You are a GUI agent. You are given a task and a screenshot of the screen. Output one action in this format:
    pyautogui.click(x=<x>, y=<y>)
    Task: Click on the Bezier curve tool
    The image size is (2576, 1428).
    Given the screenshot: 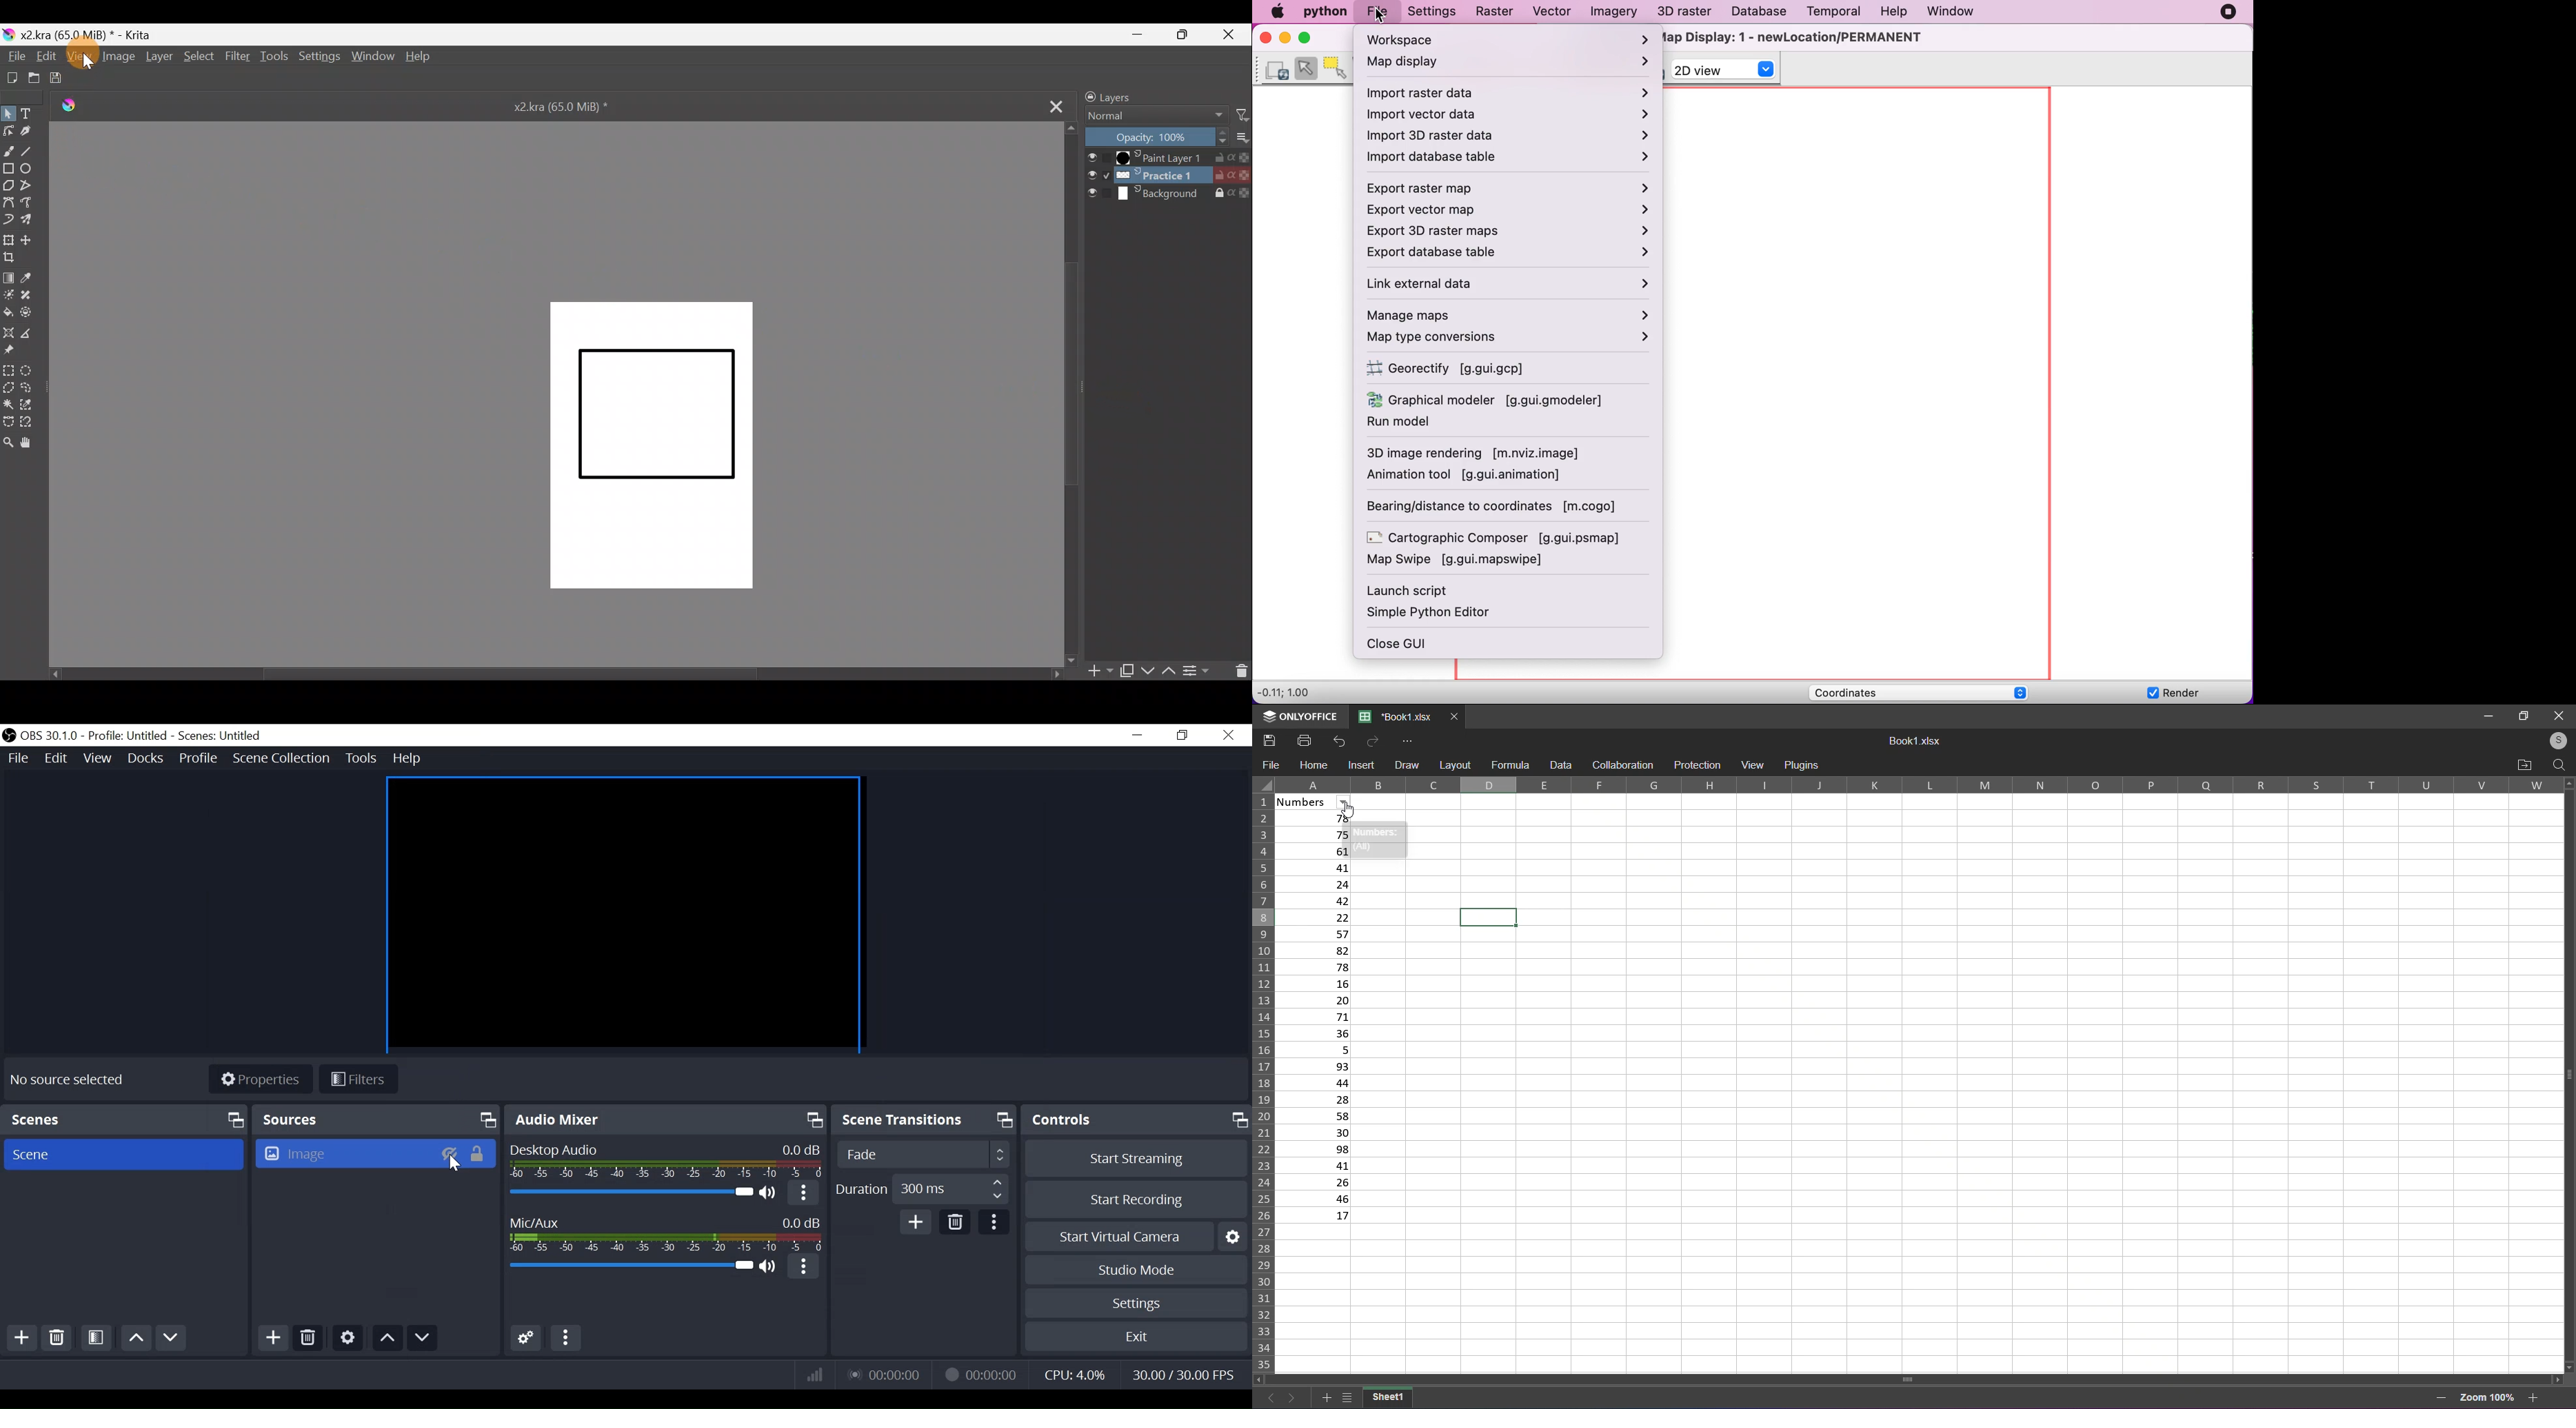 What is the action you would take?
    pyautogui.click(x=8, y=200)
    